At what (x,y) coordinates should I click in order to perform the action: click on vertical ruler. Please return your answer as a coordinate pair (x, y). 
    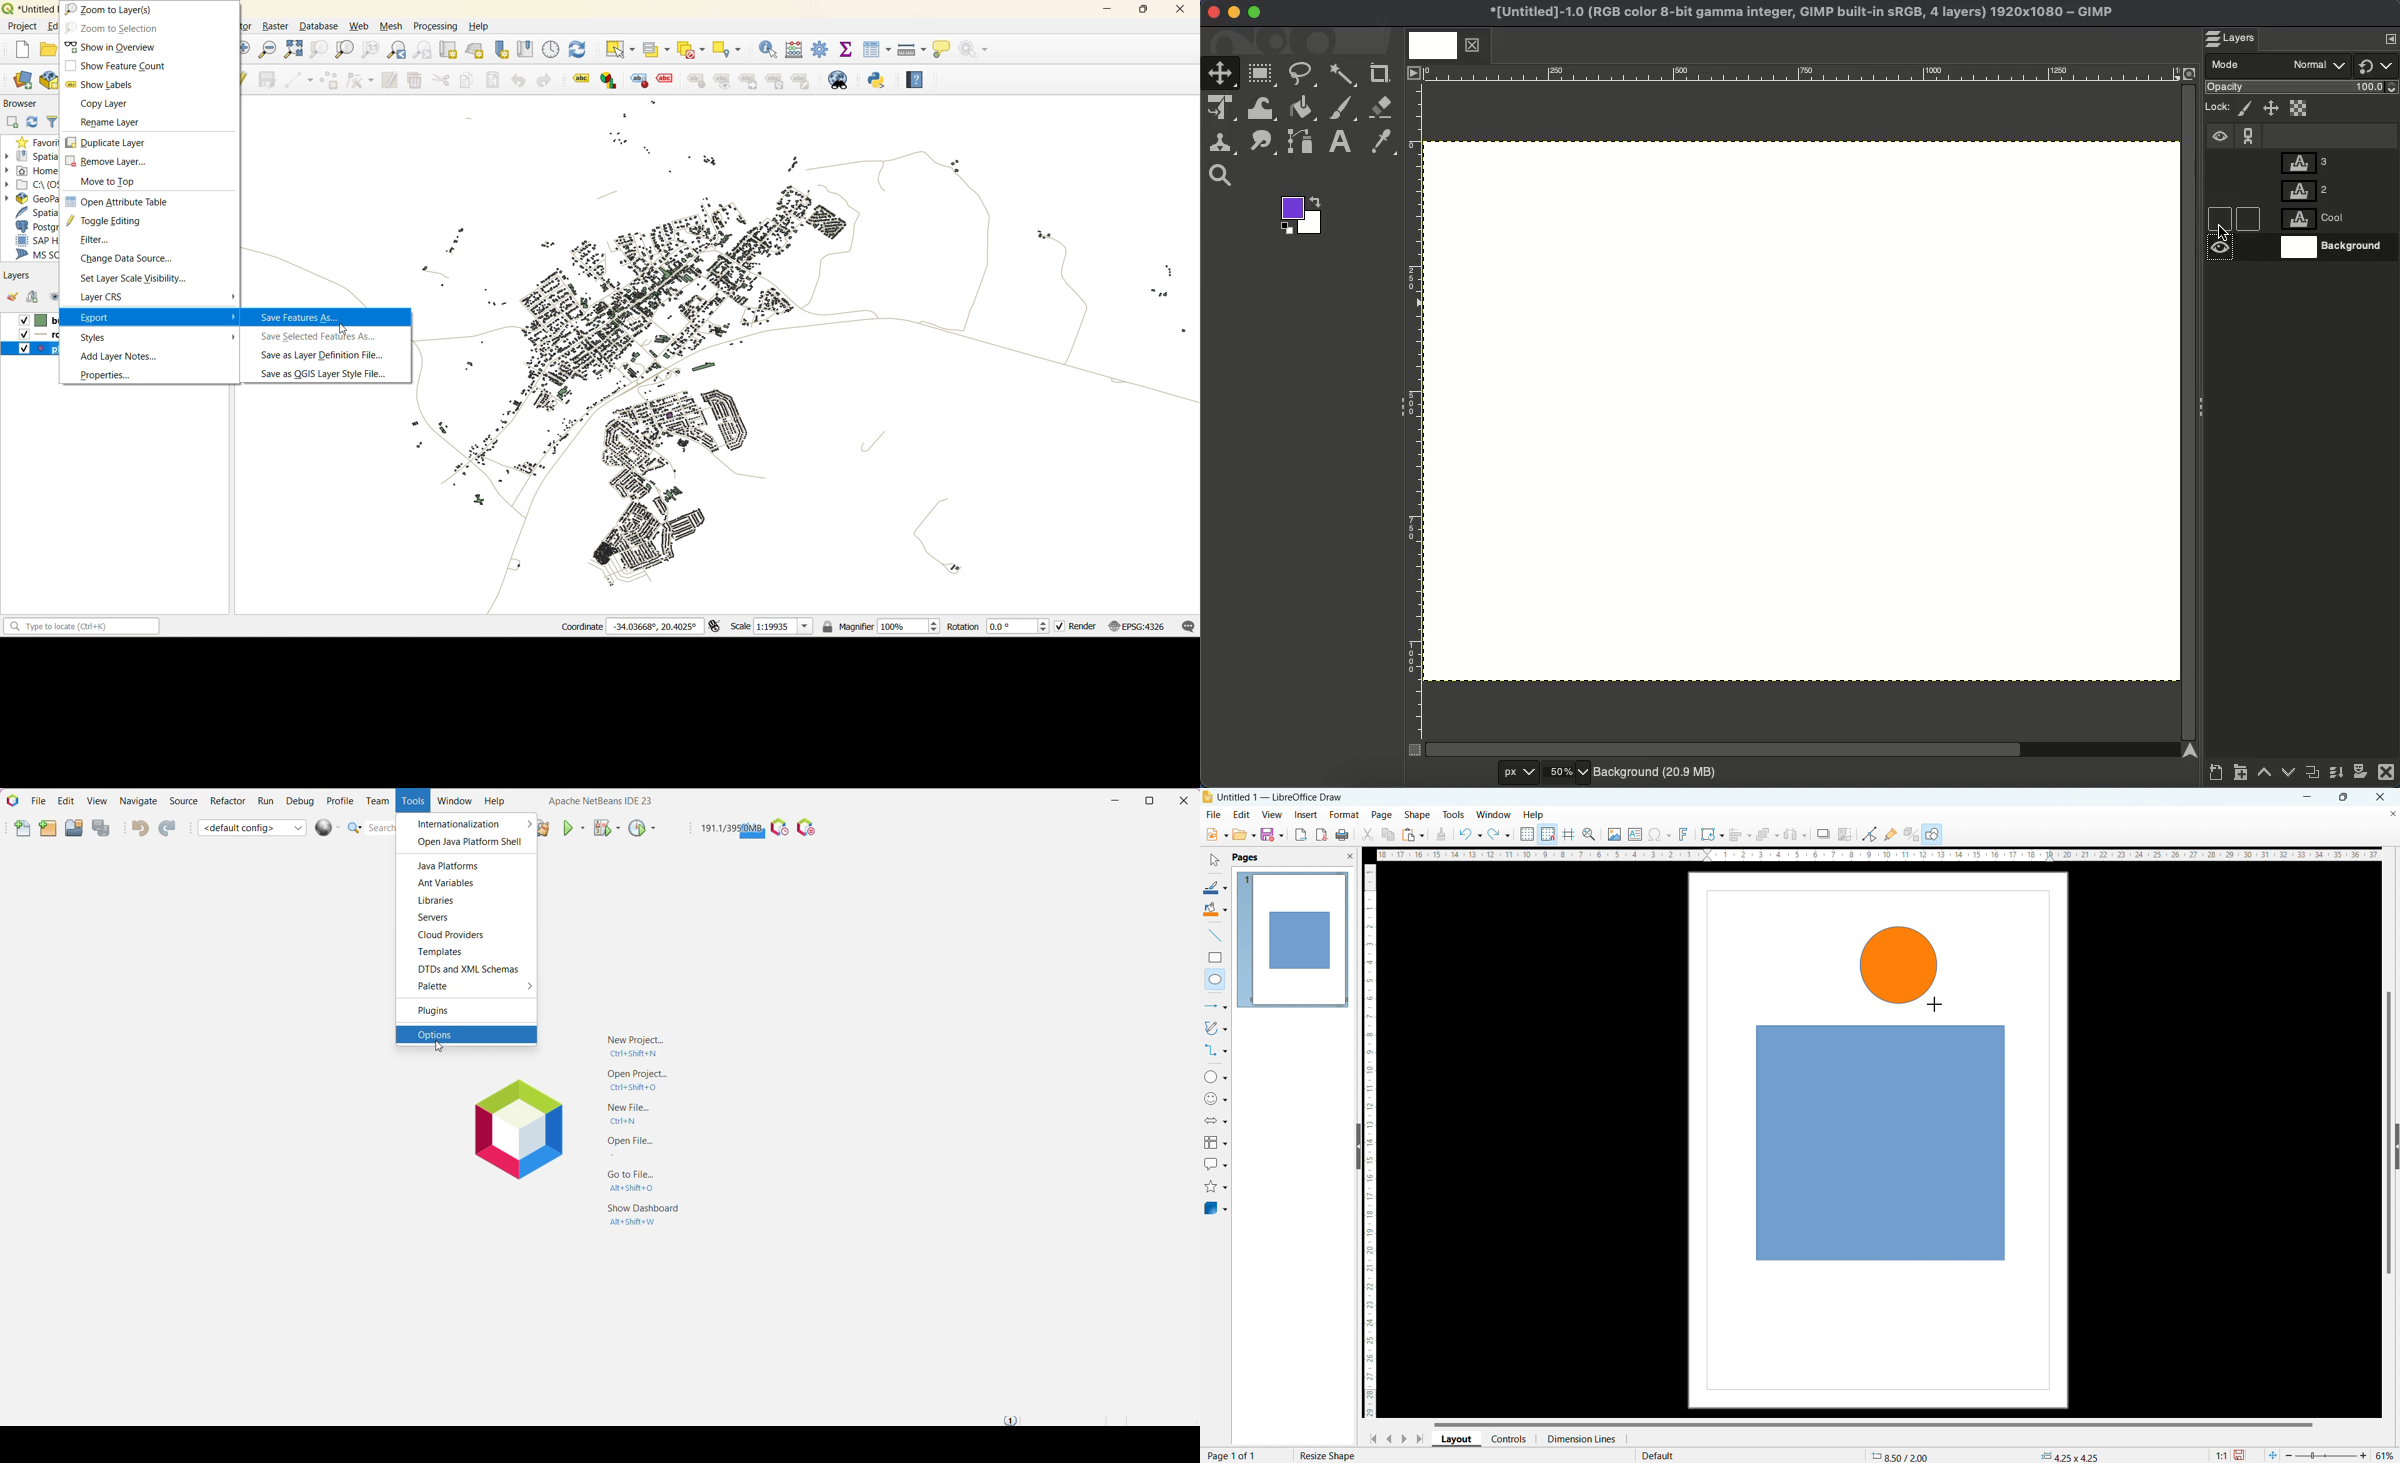
    Looking at the image, I should click on (1370, 1141).